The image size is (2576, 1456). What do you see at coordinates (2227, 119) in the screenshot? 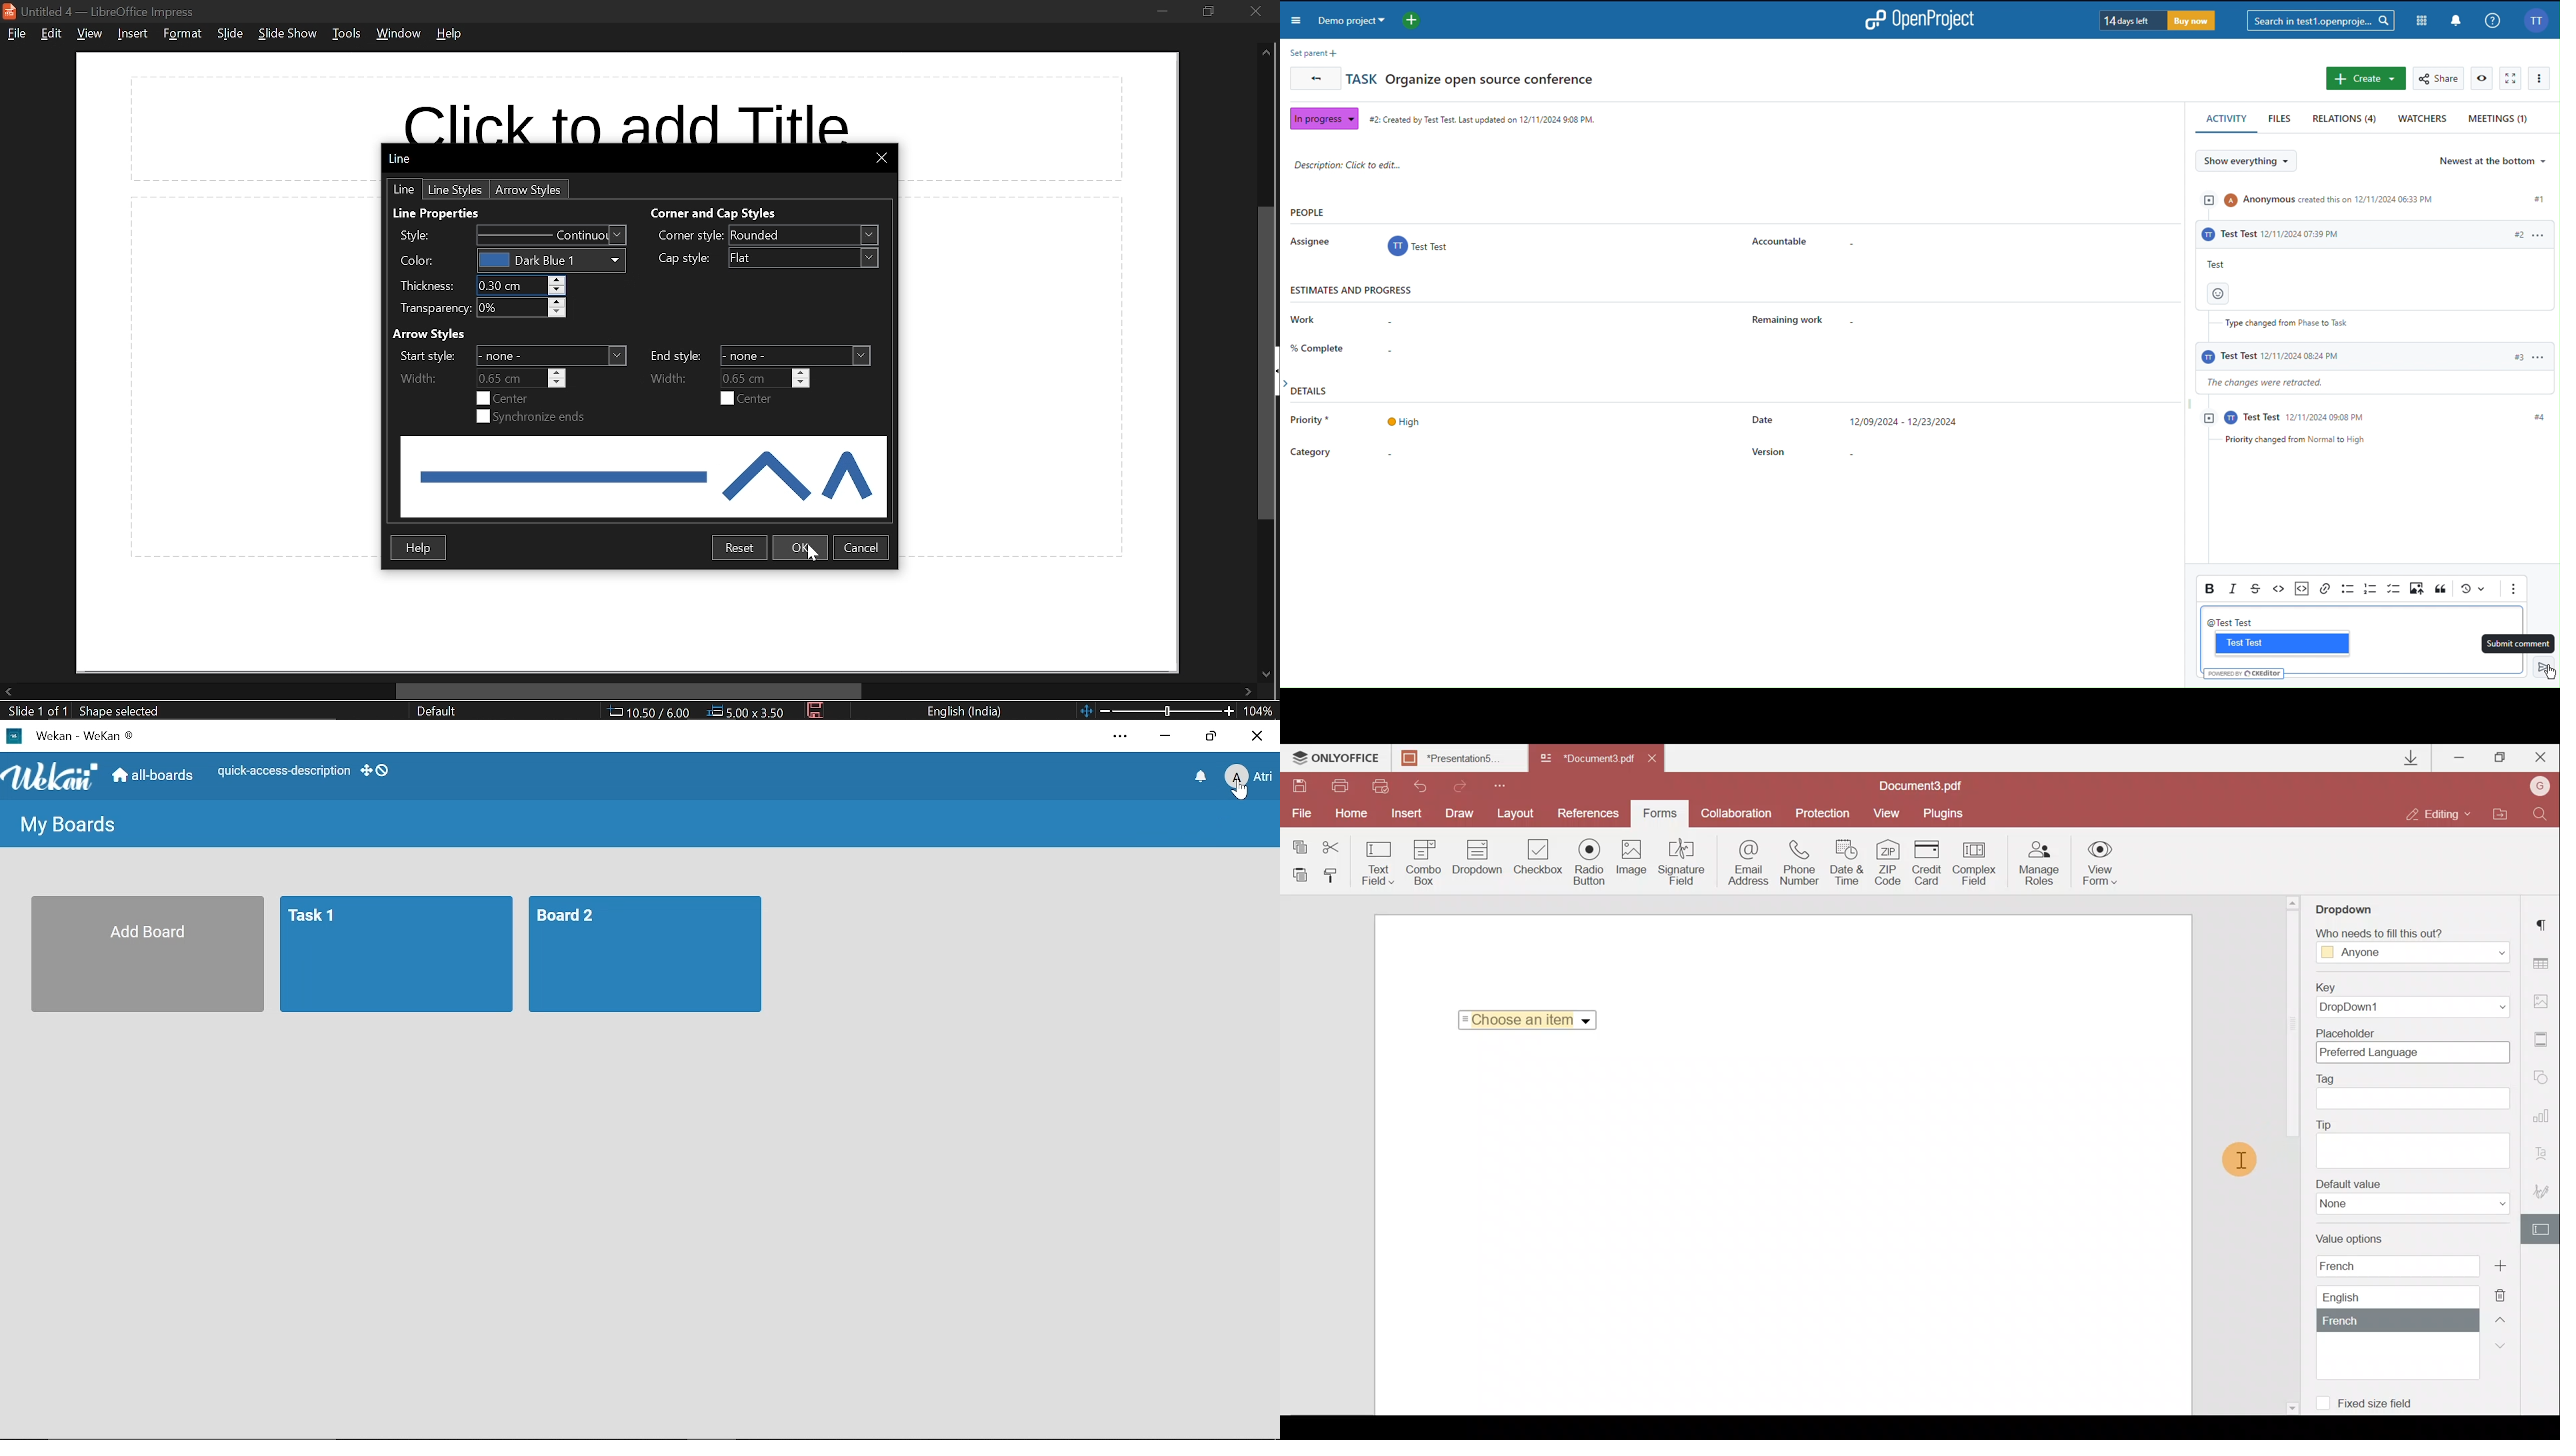
I see `Activity` at bounding box center [2227, 119].